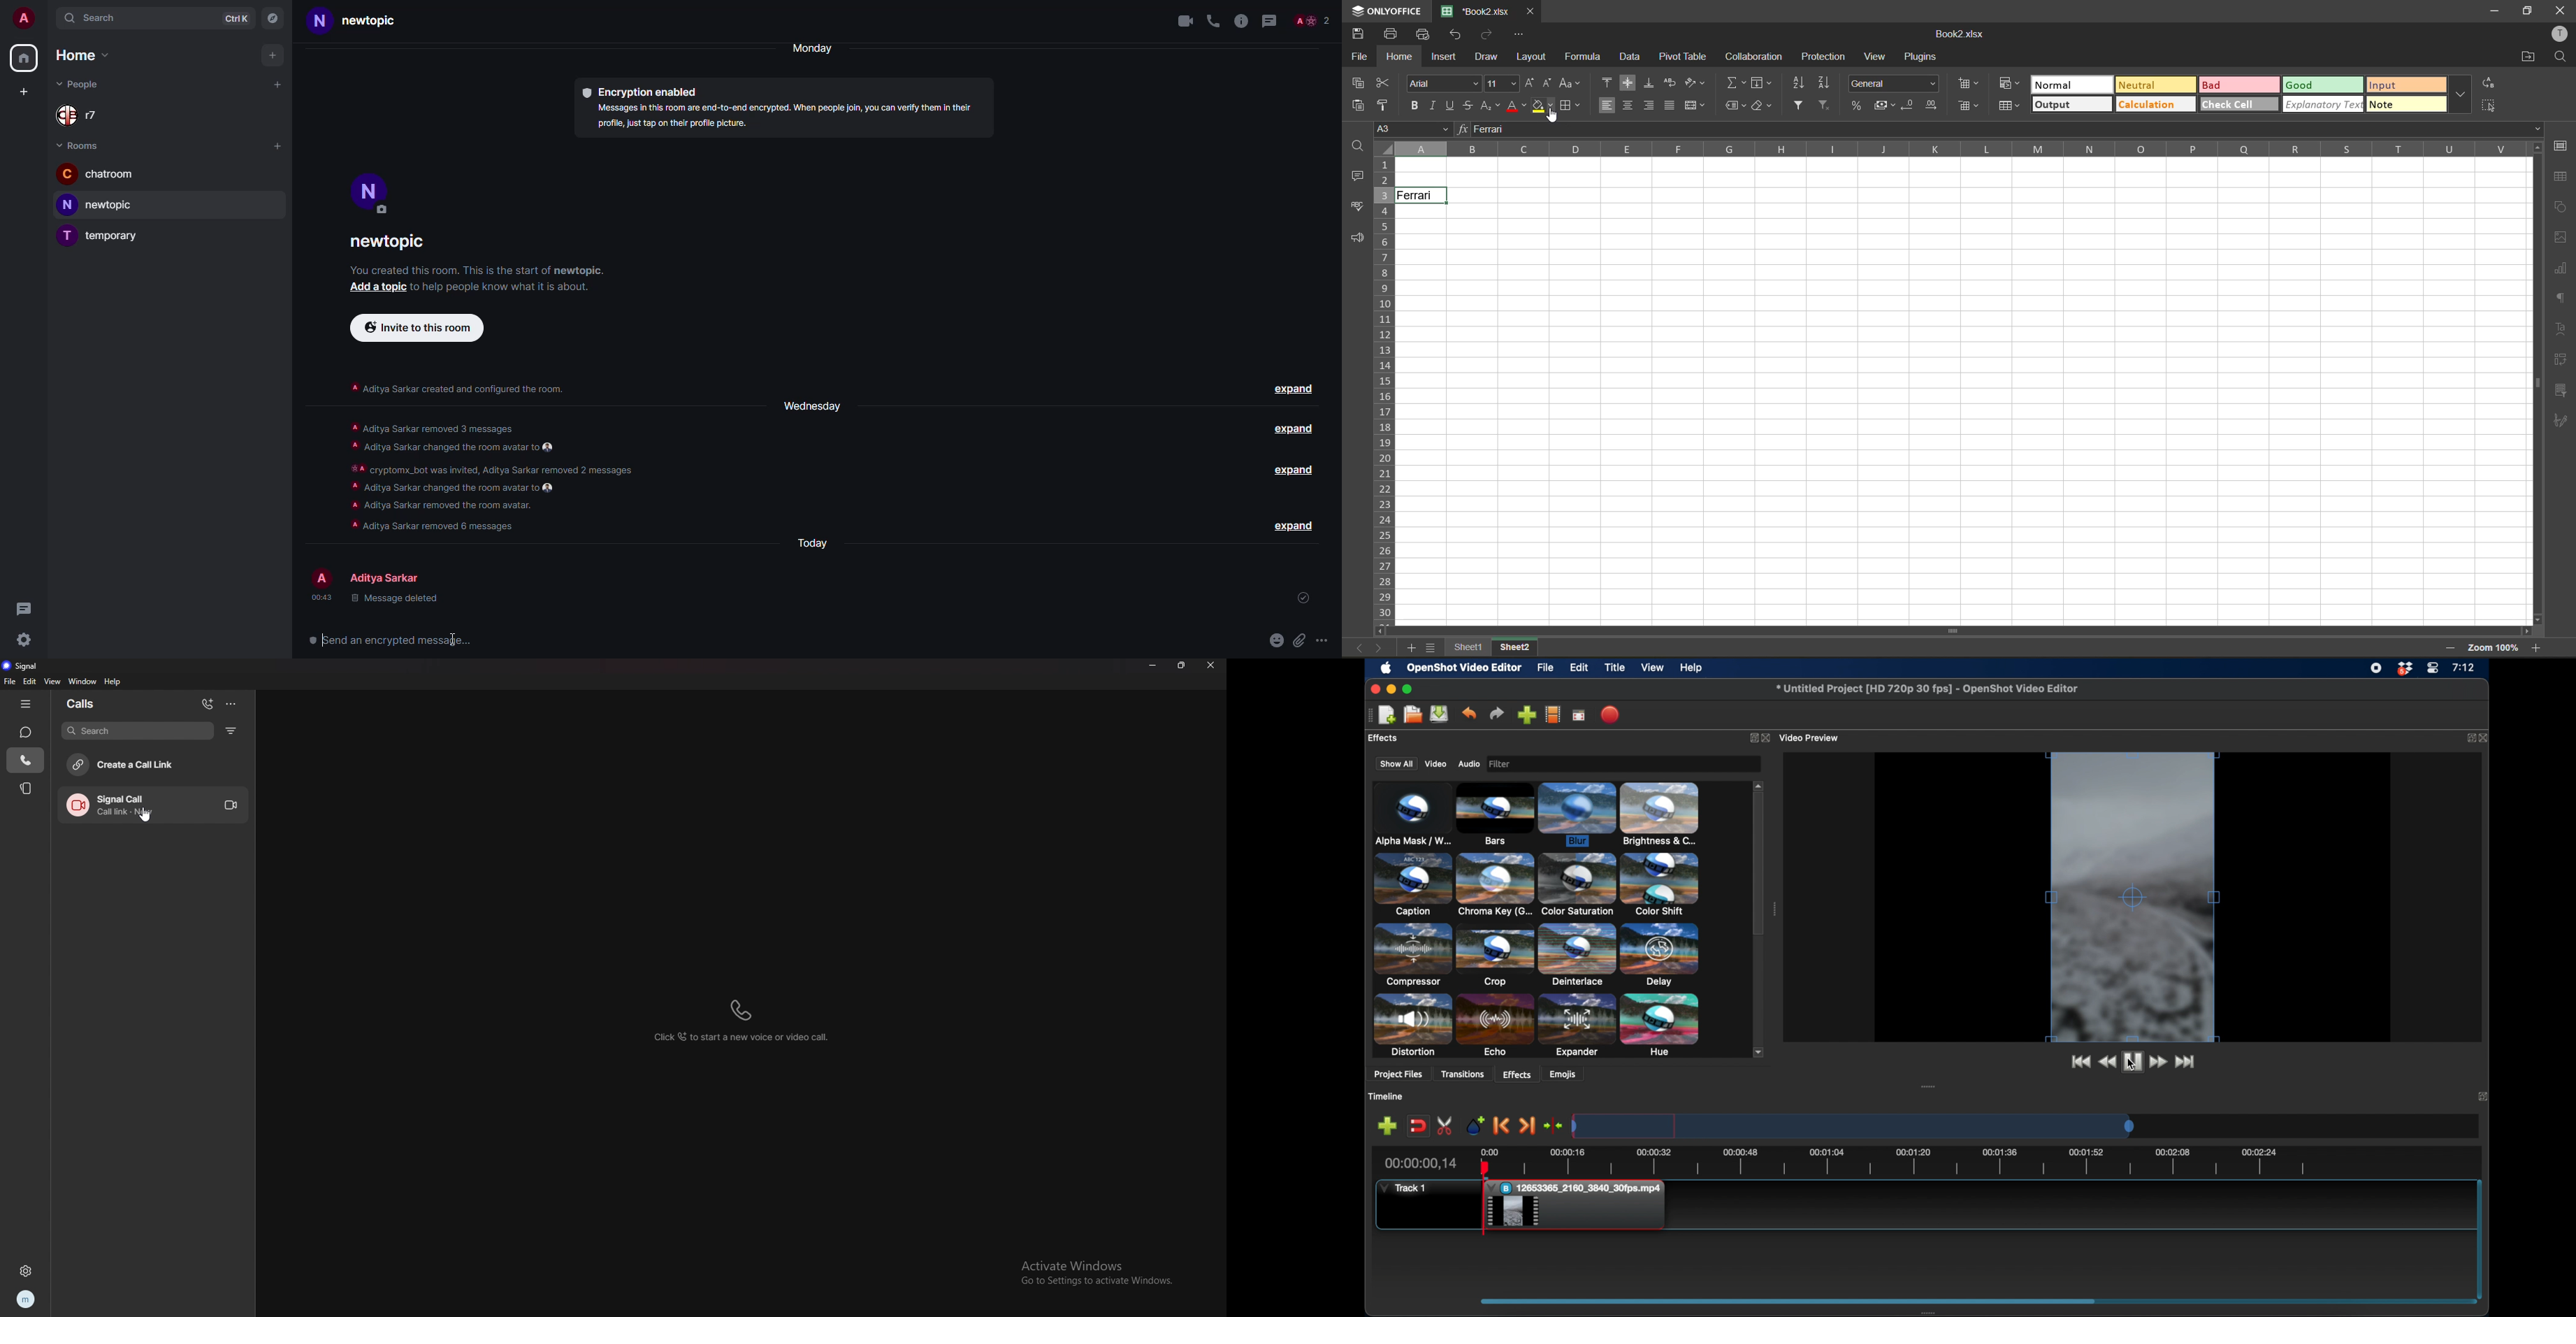  Describe the element at coordinates (274, 18) in the screenshot. I see `navigator` at that location.